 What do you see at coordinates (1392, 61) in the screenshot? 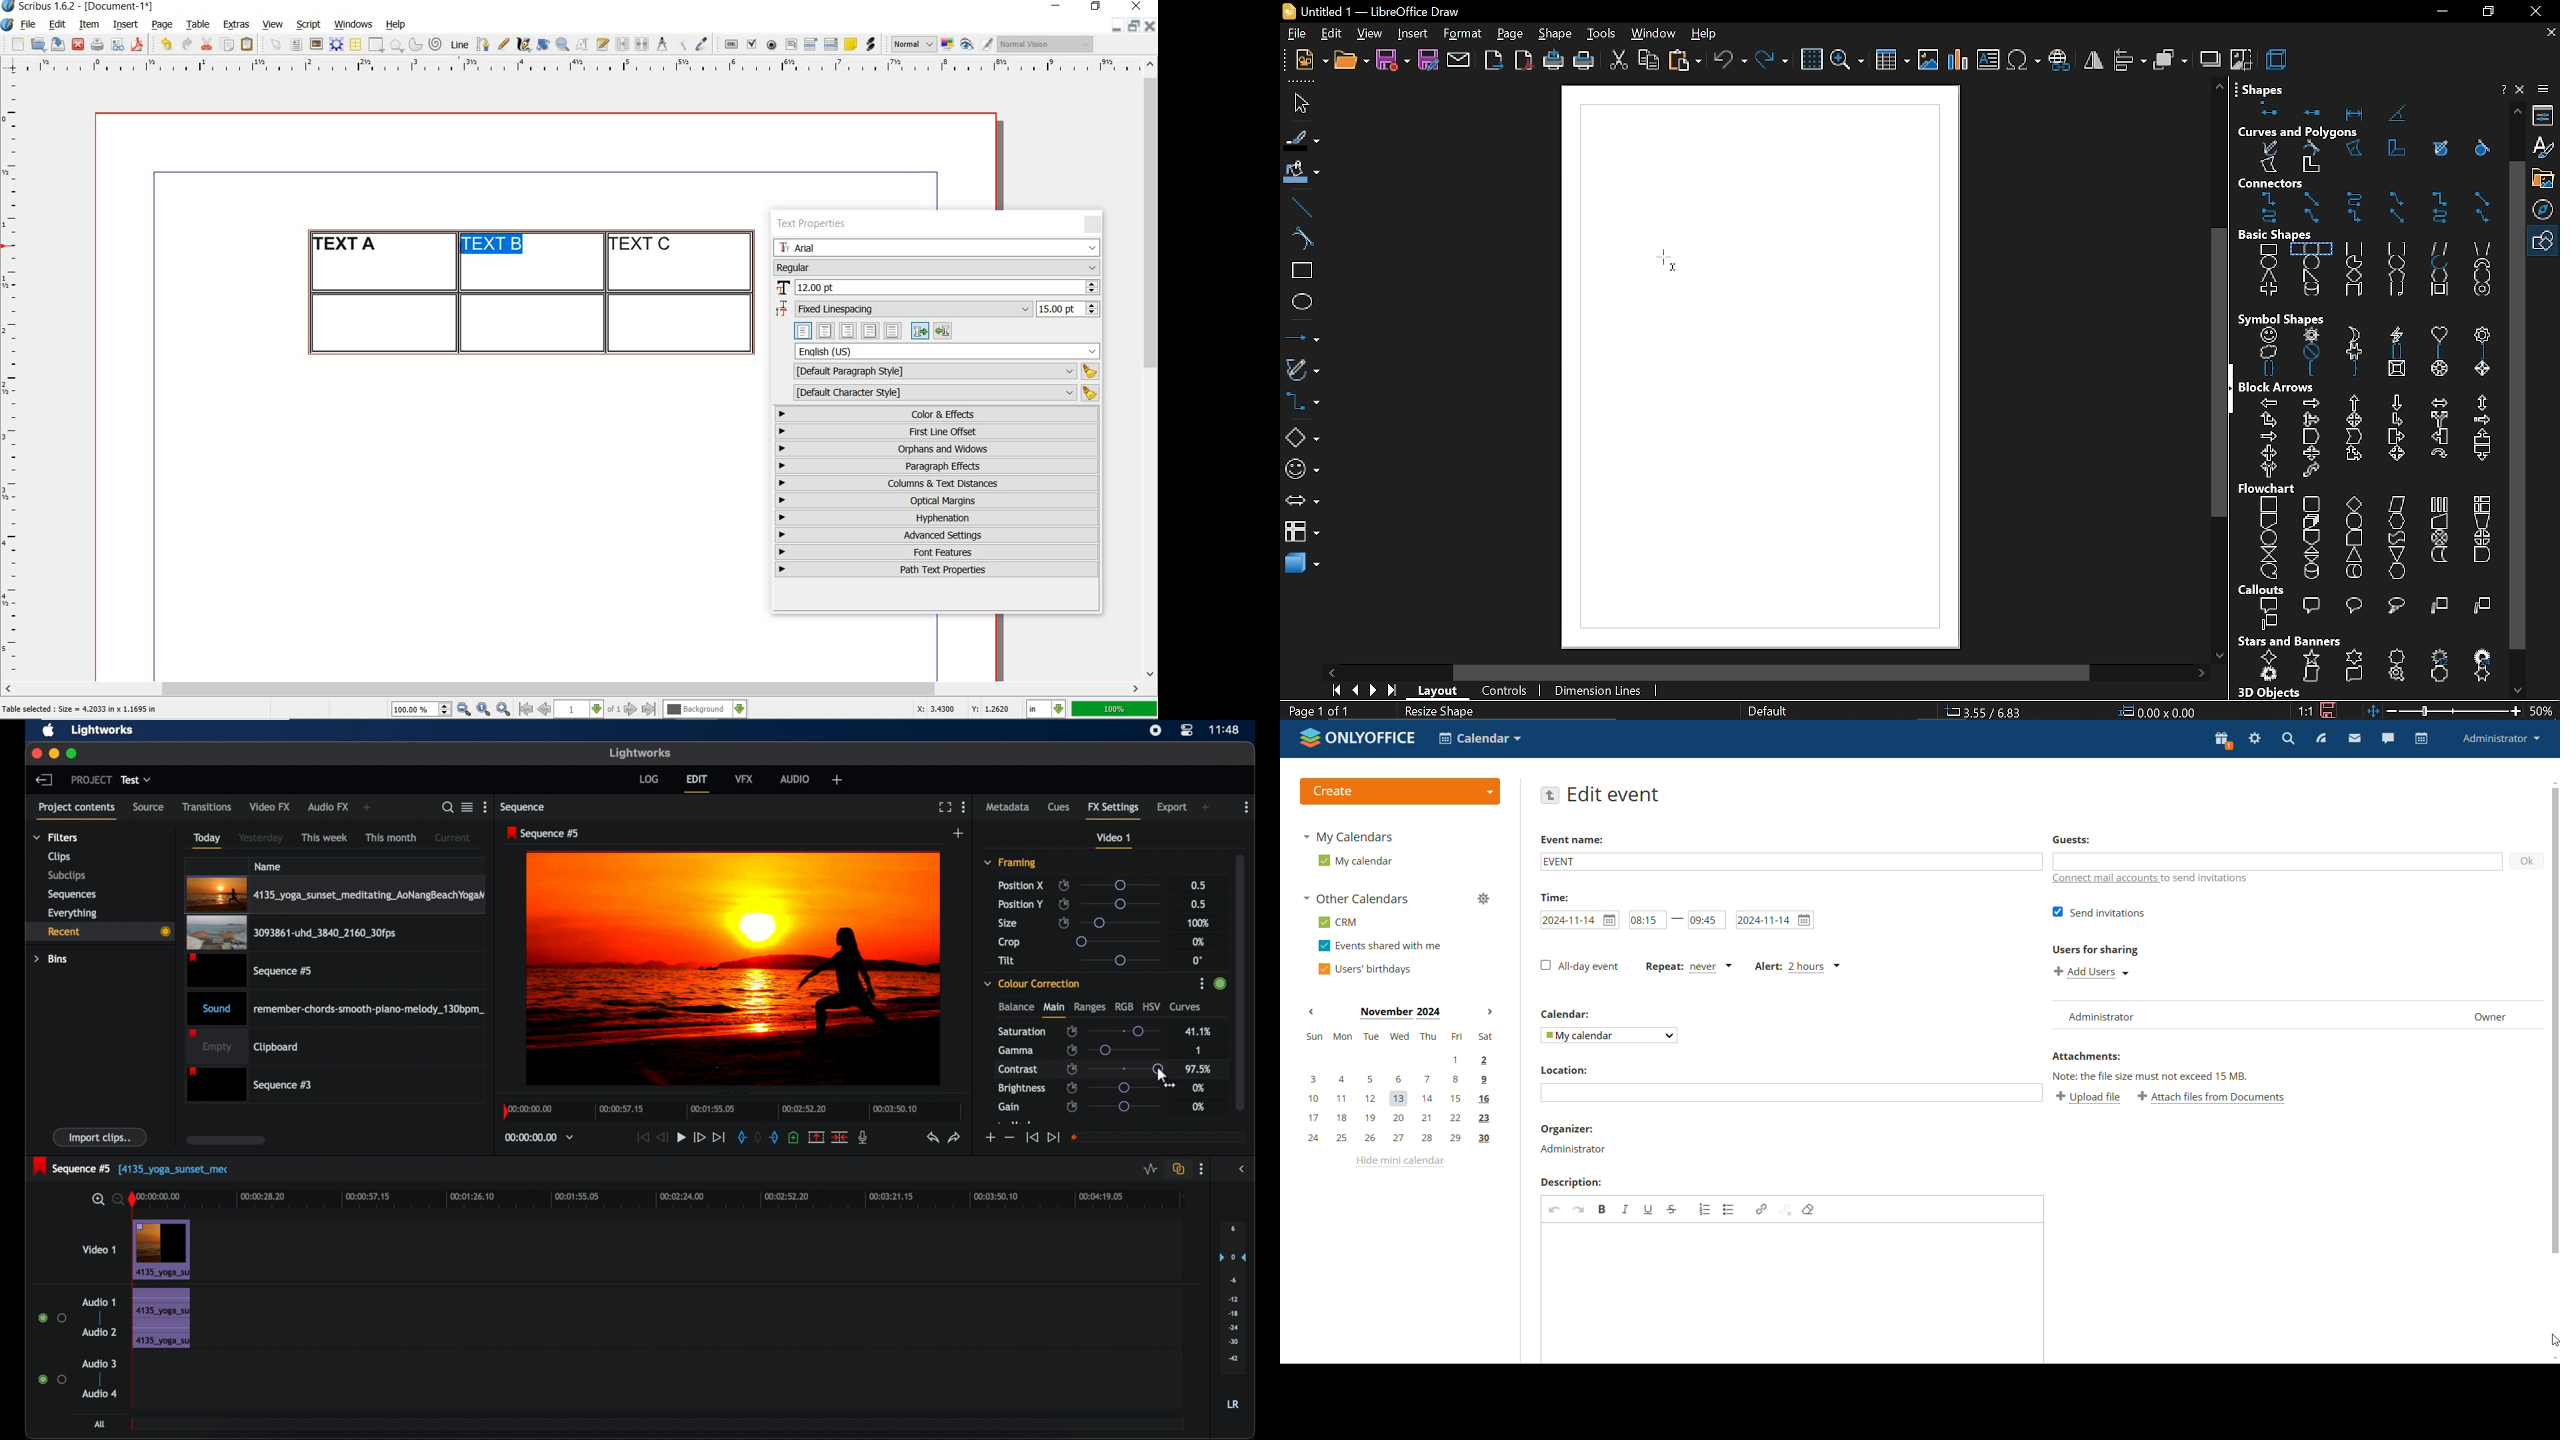
I see `save` at bounding box center [1392, 61].